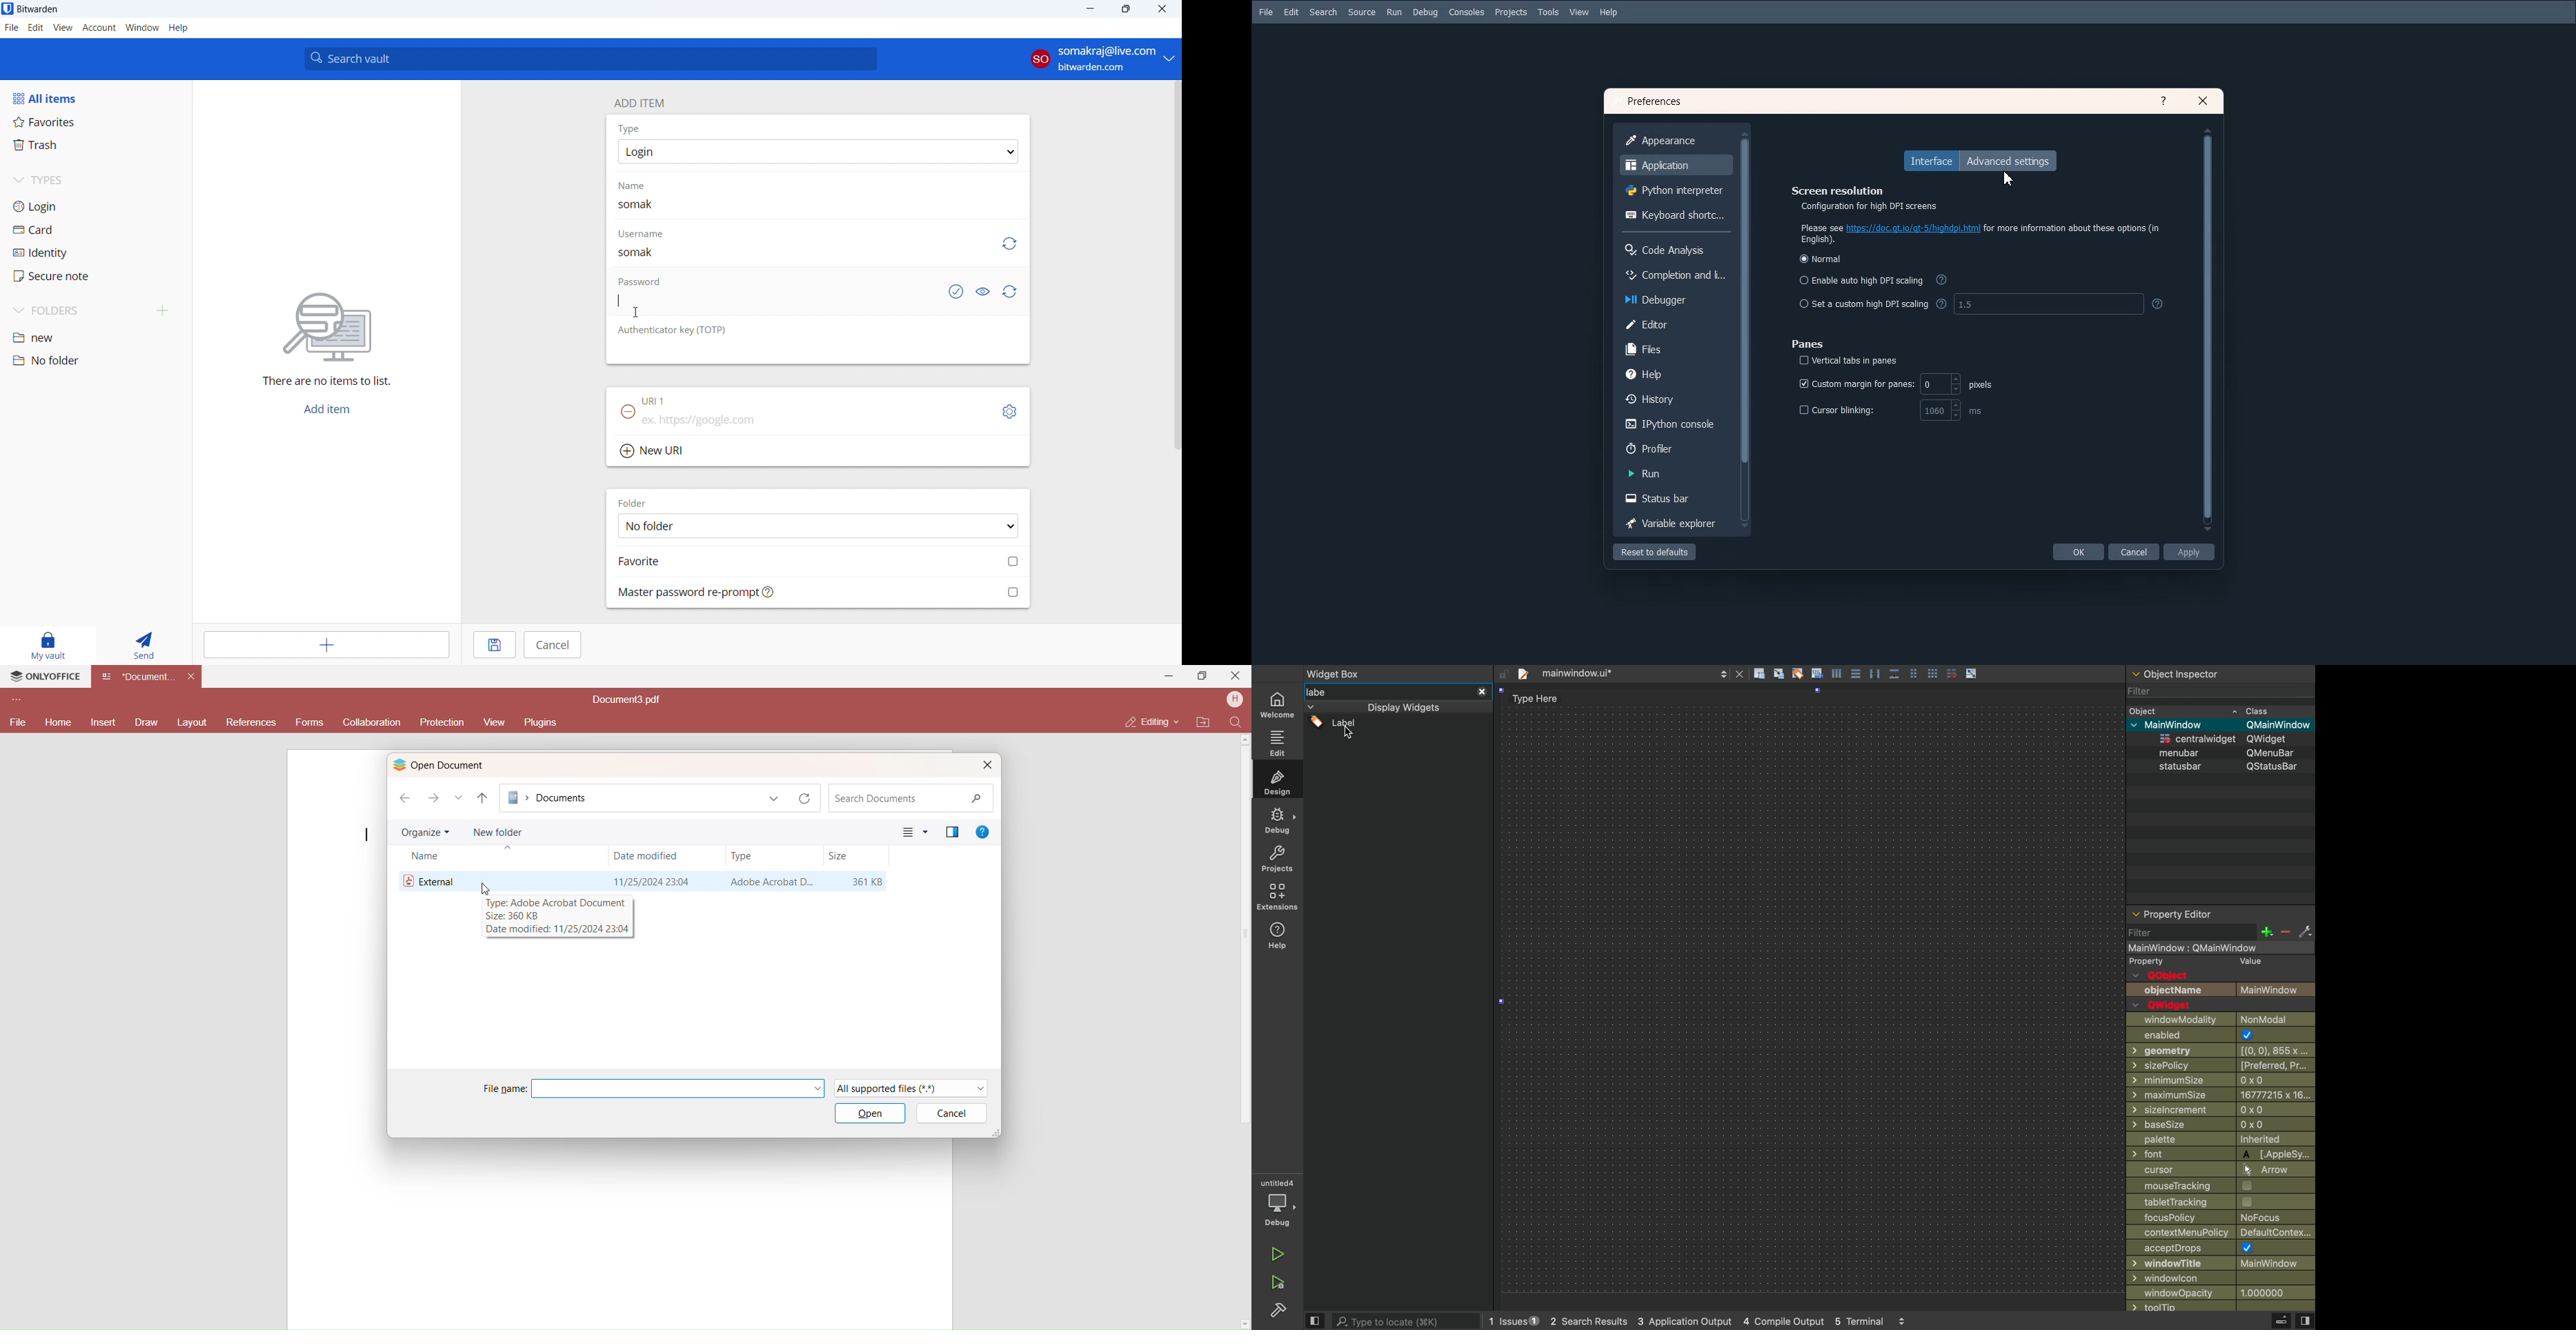  Describe the element at coordinates (326, 410) in the screenshot. I see `add item` at that location.